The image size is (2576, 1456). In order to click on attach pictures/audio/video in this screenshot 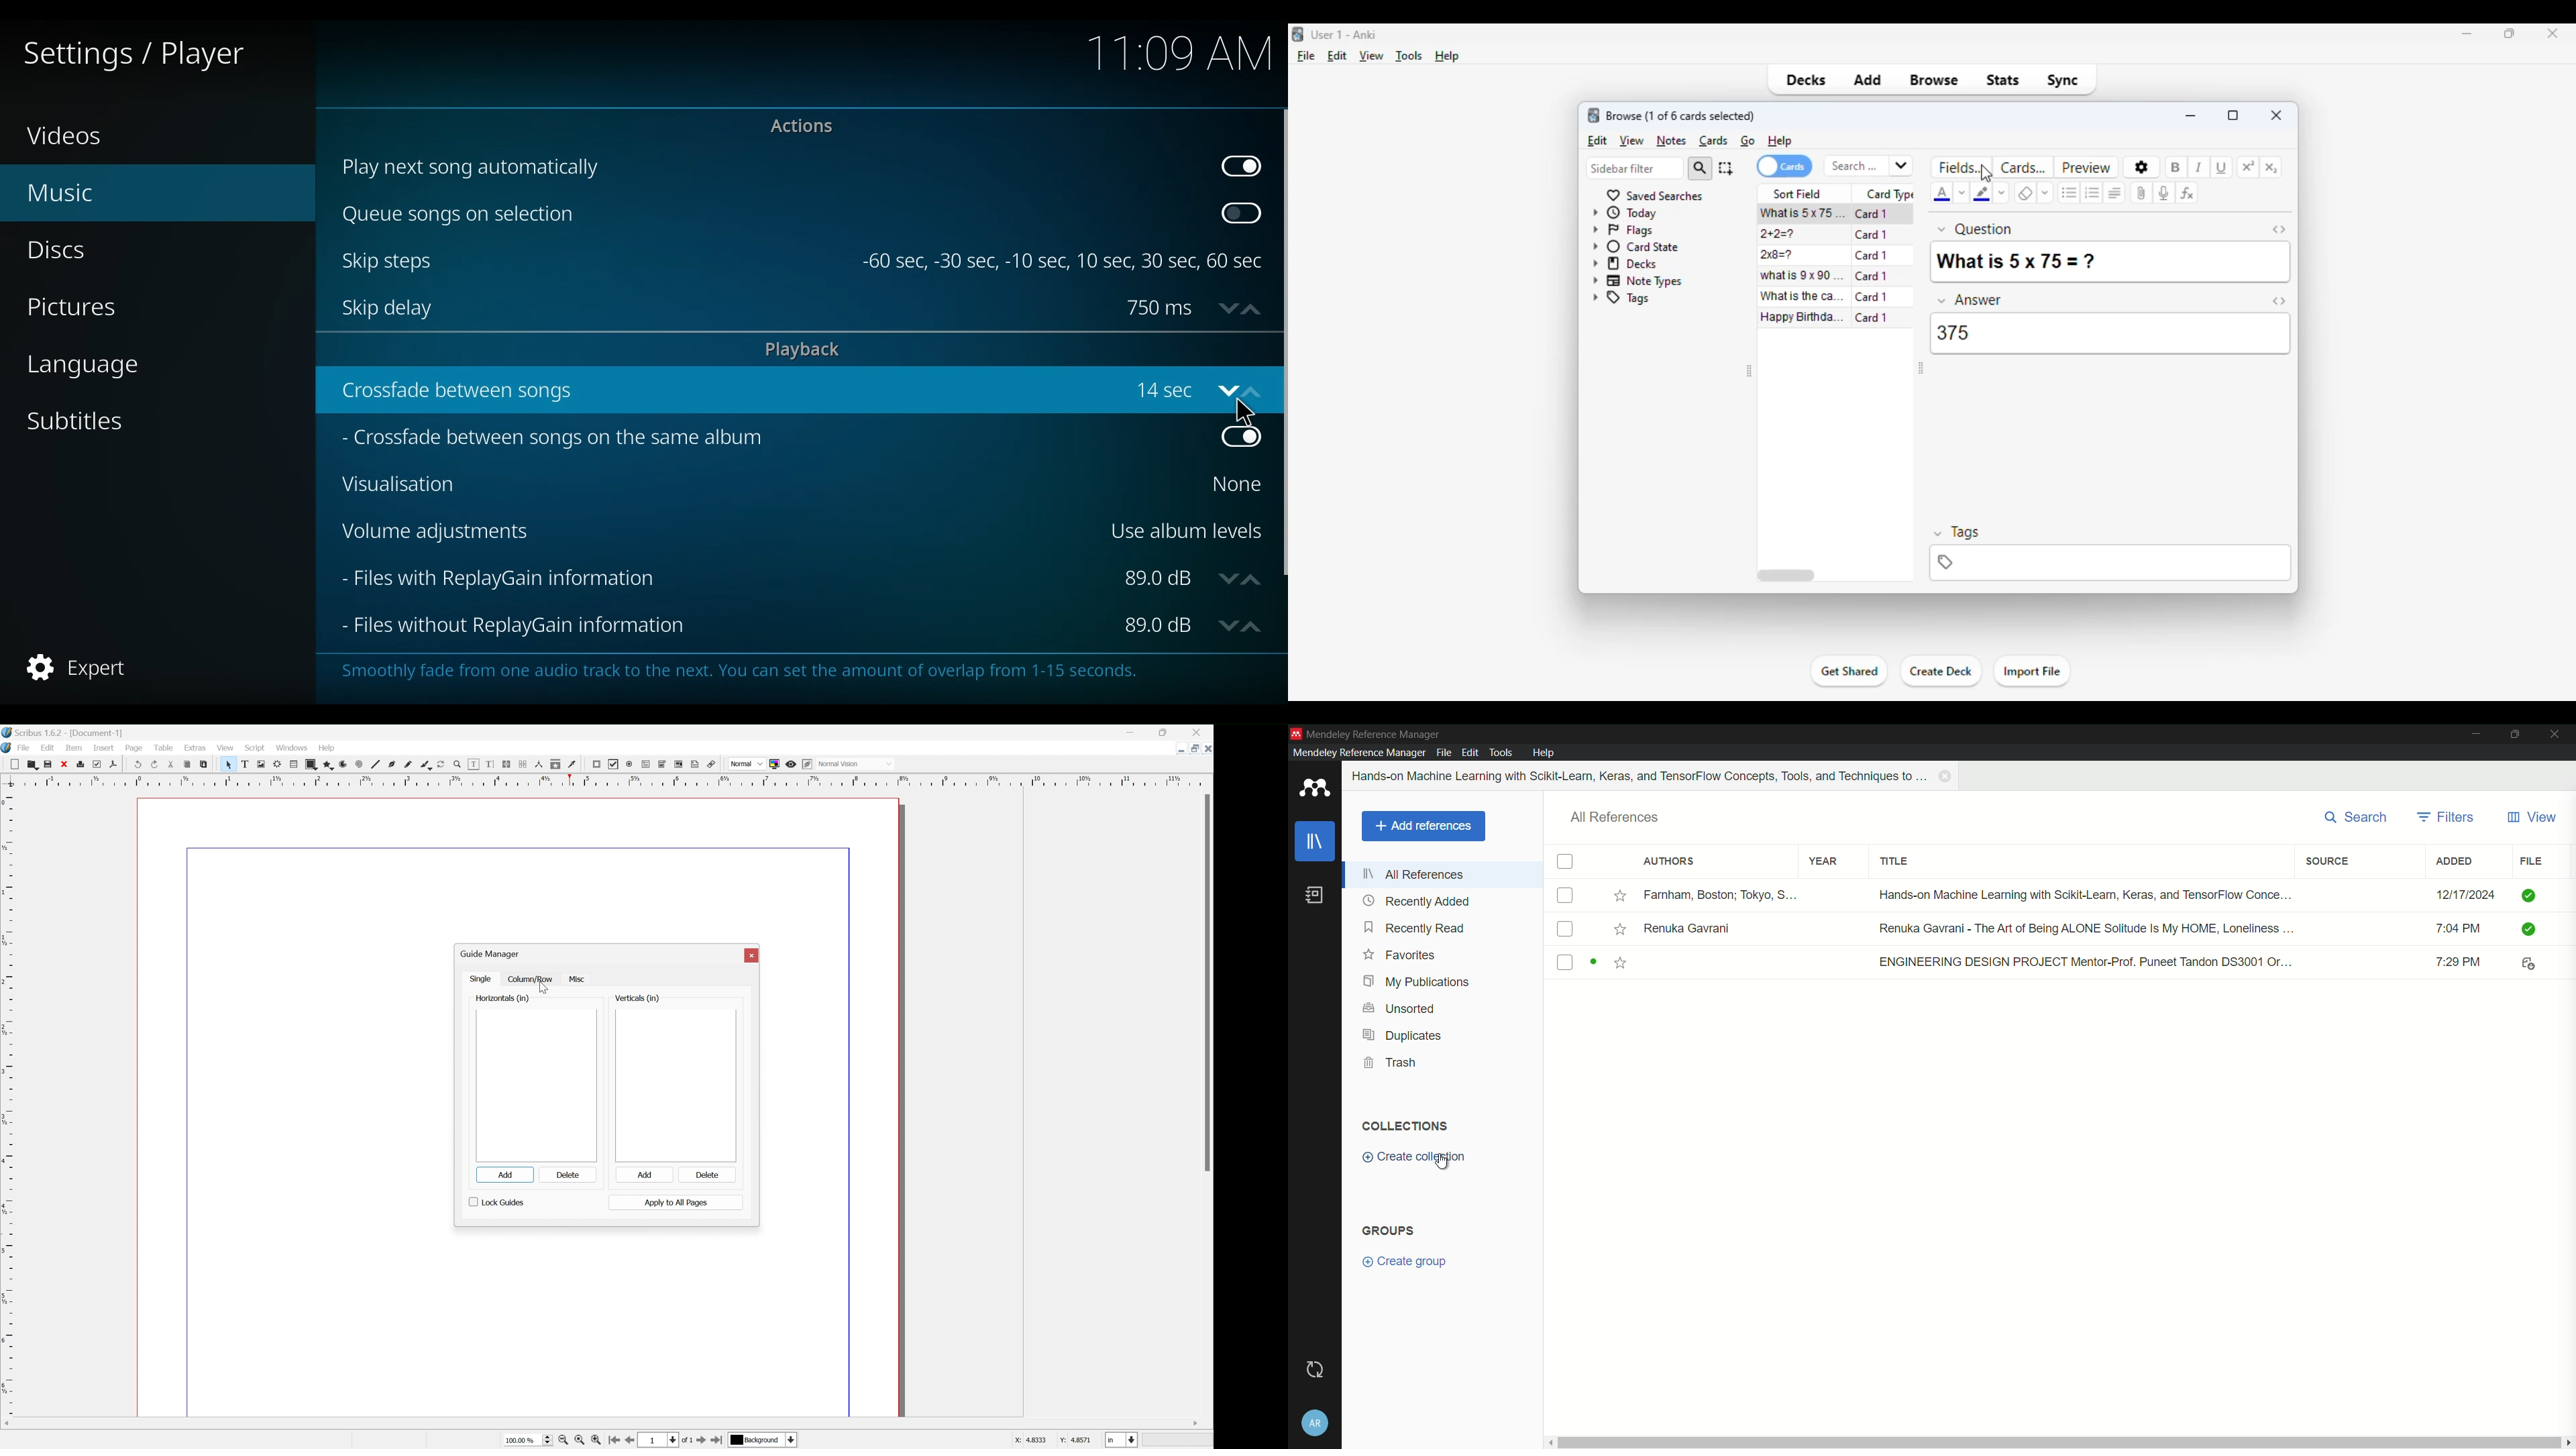, I will do `click(2143, 193)`.